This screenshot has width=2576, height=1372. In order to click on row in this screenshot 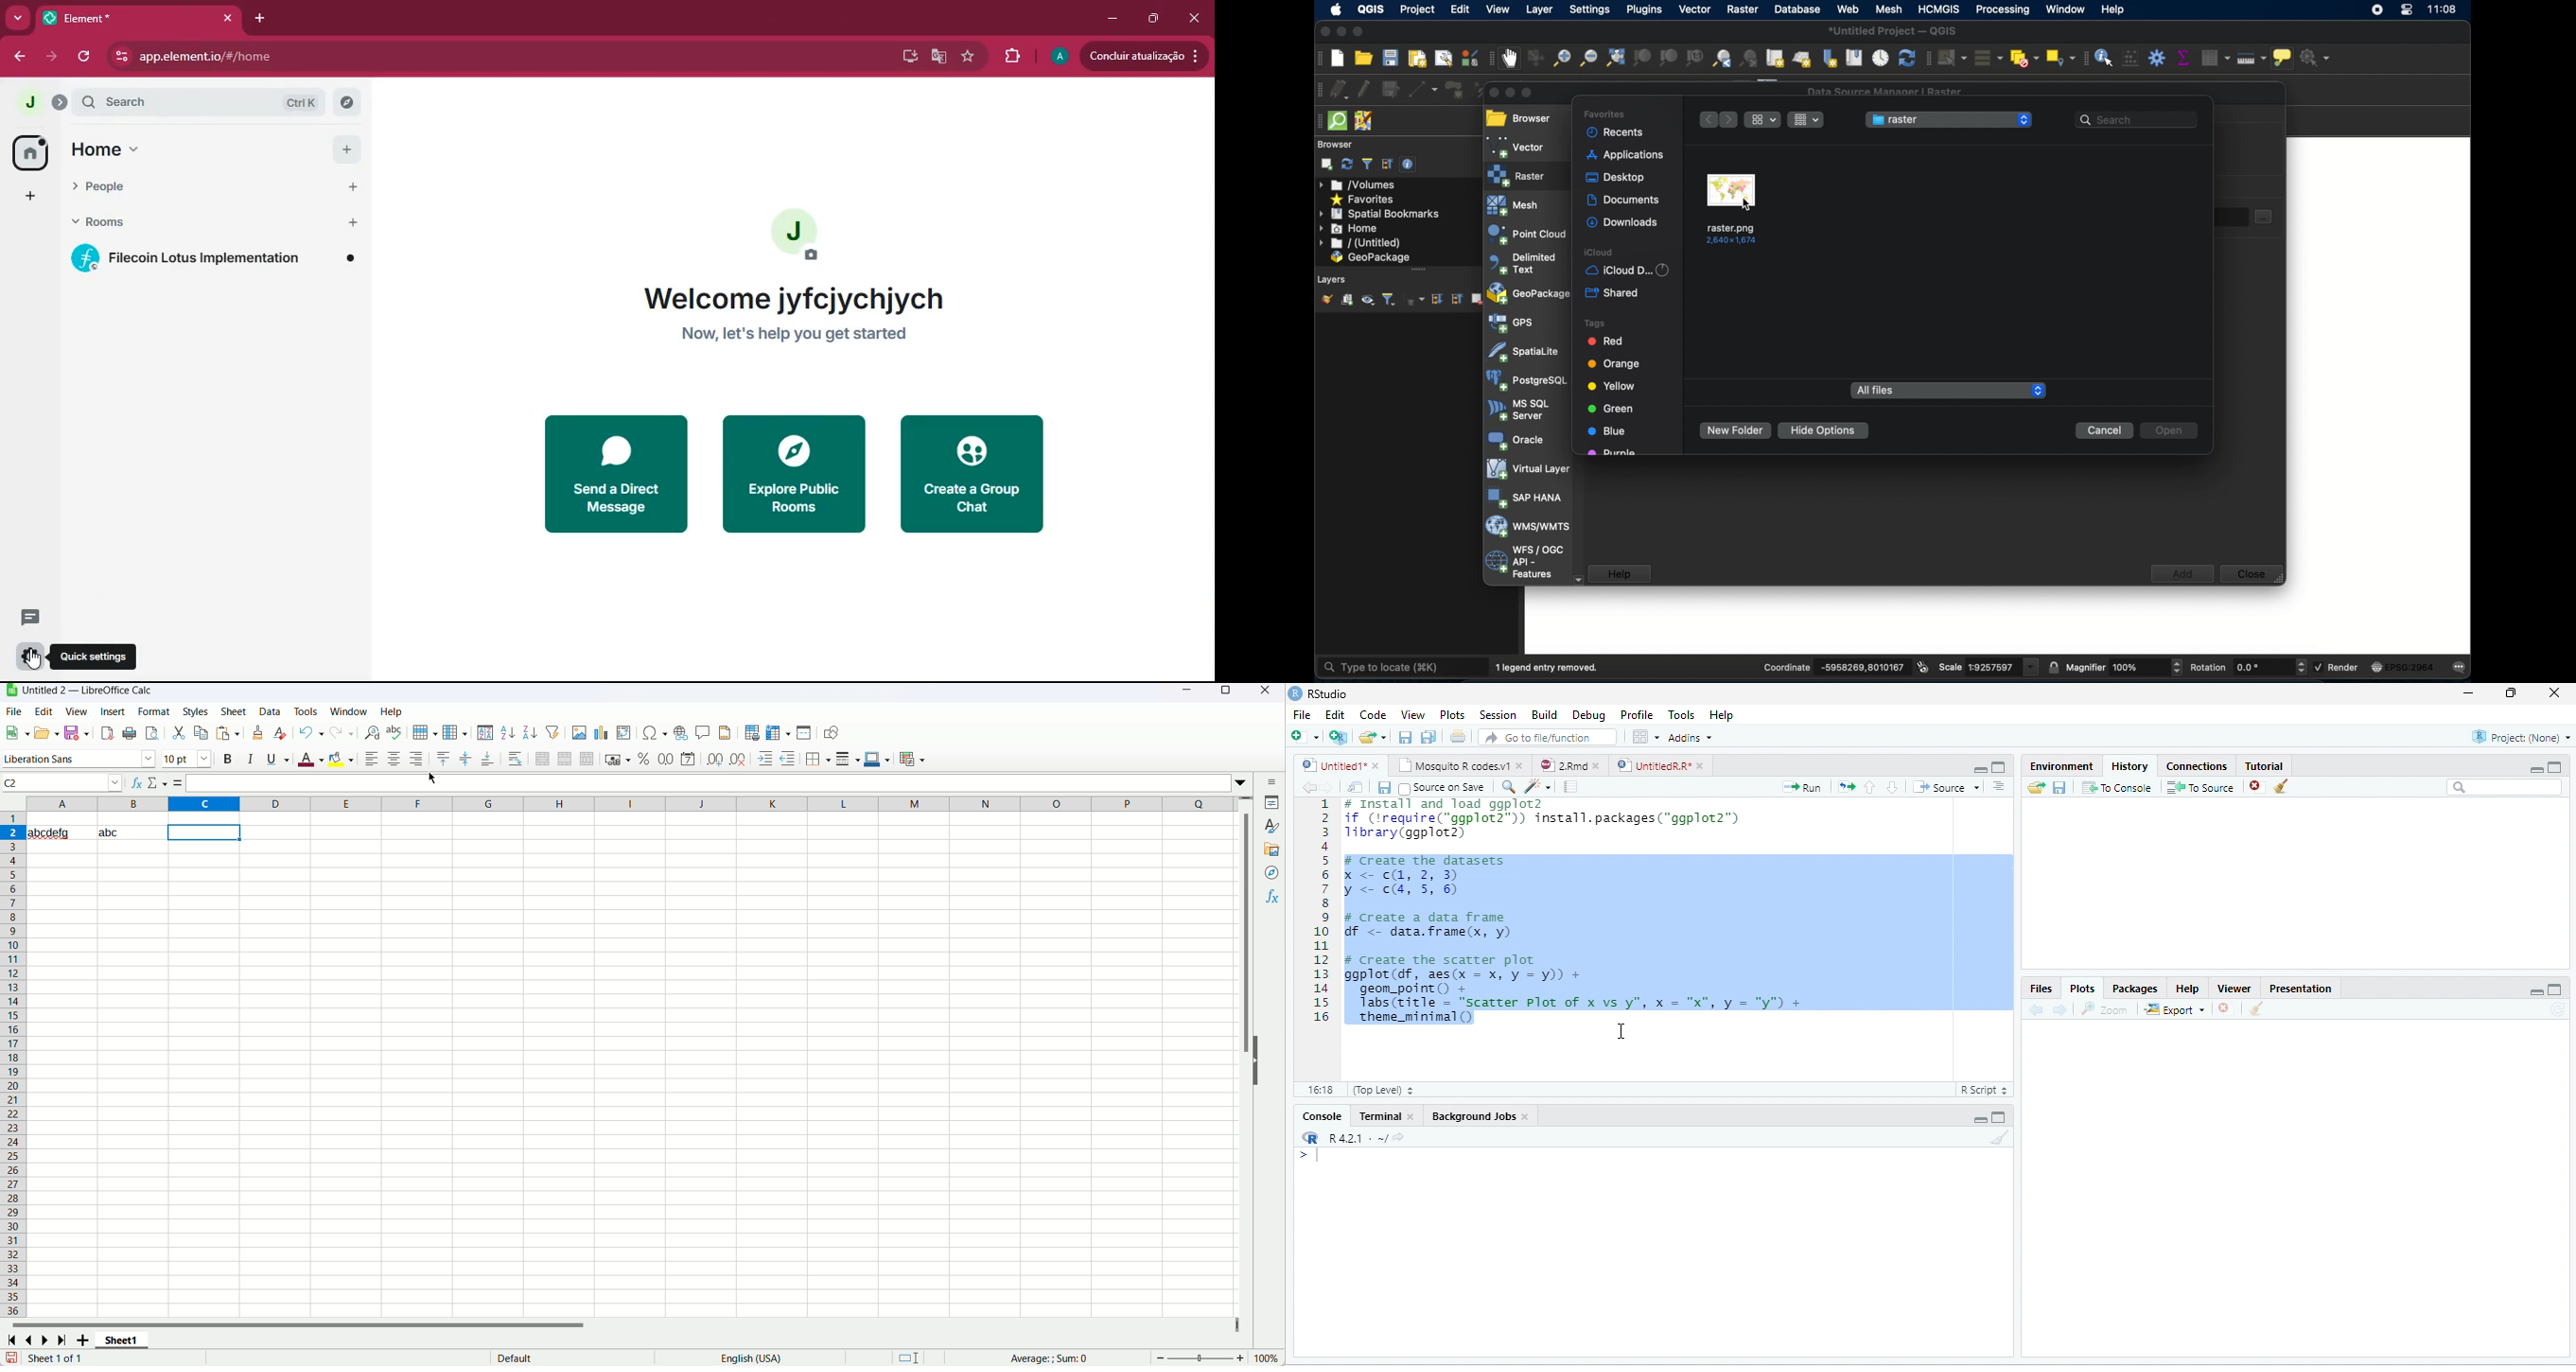, I will do `click(425, 733)`.